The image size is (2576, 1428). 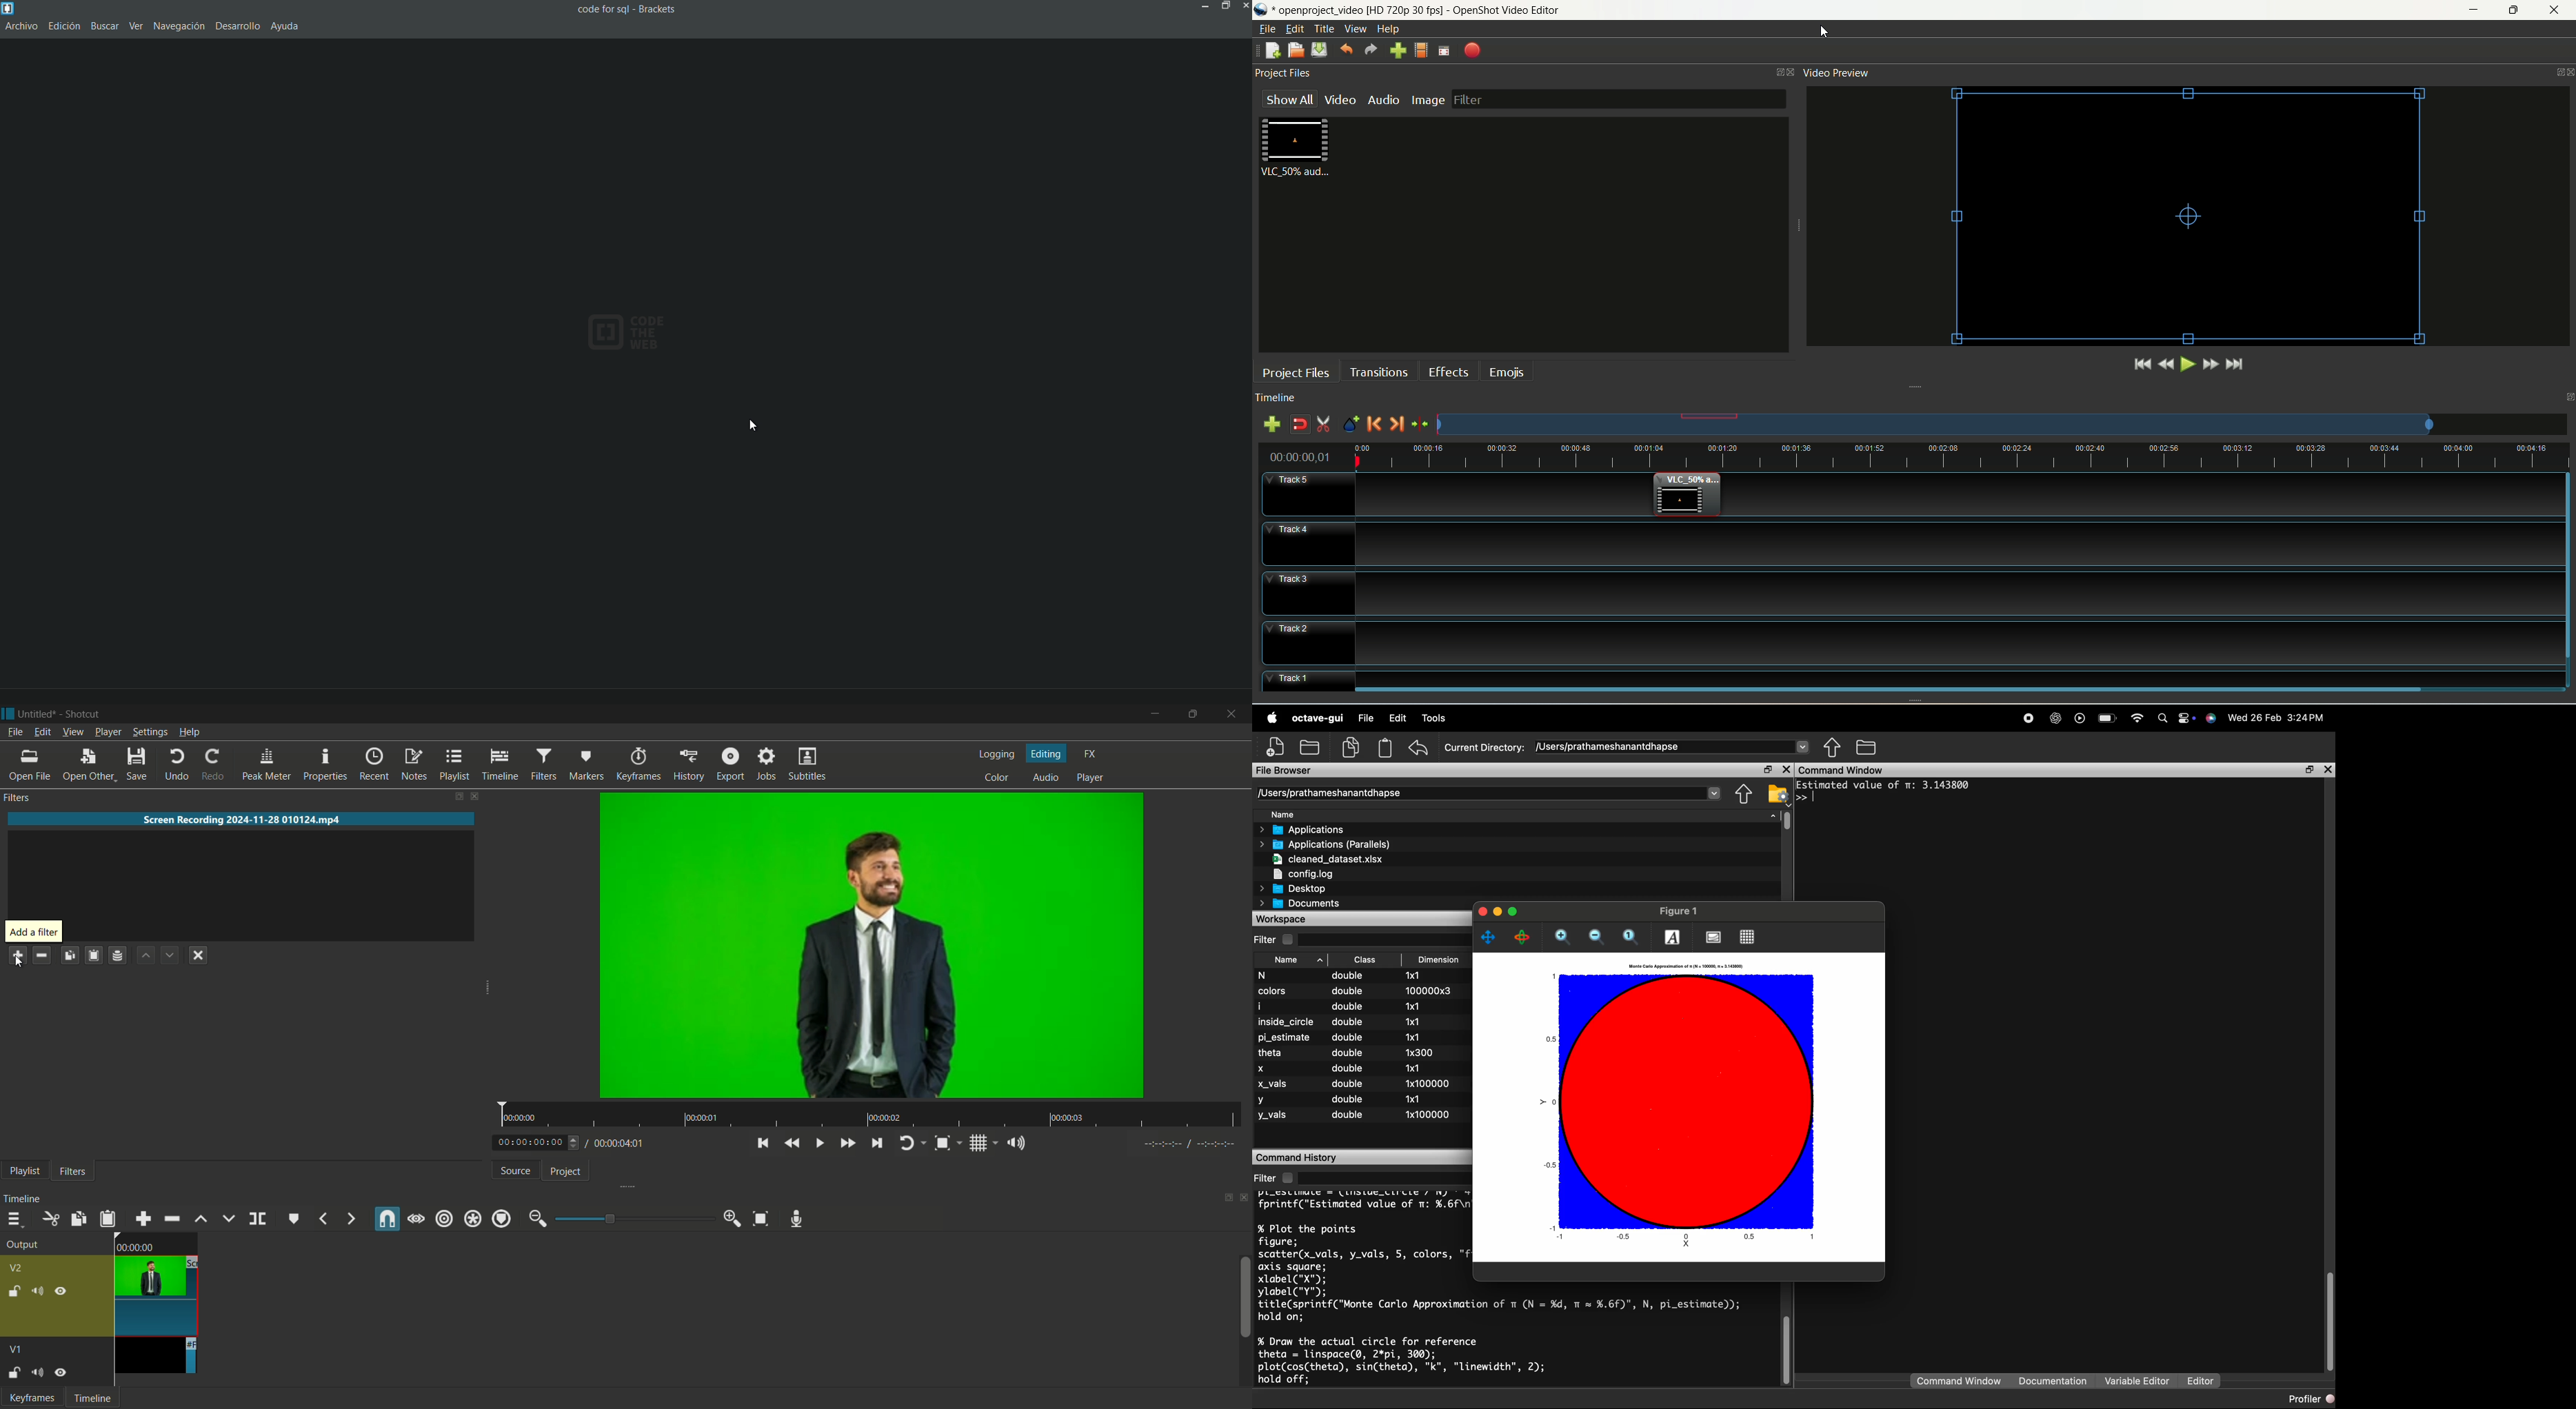 I want to click on config.log, so click(x=1325, y=873).